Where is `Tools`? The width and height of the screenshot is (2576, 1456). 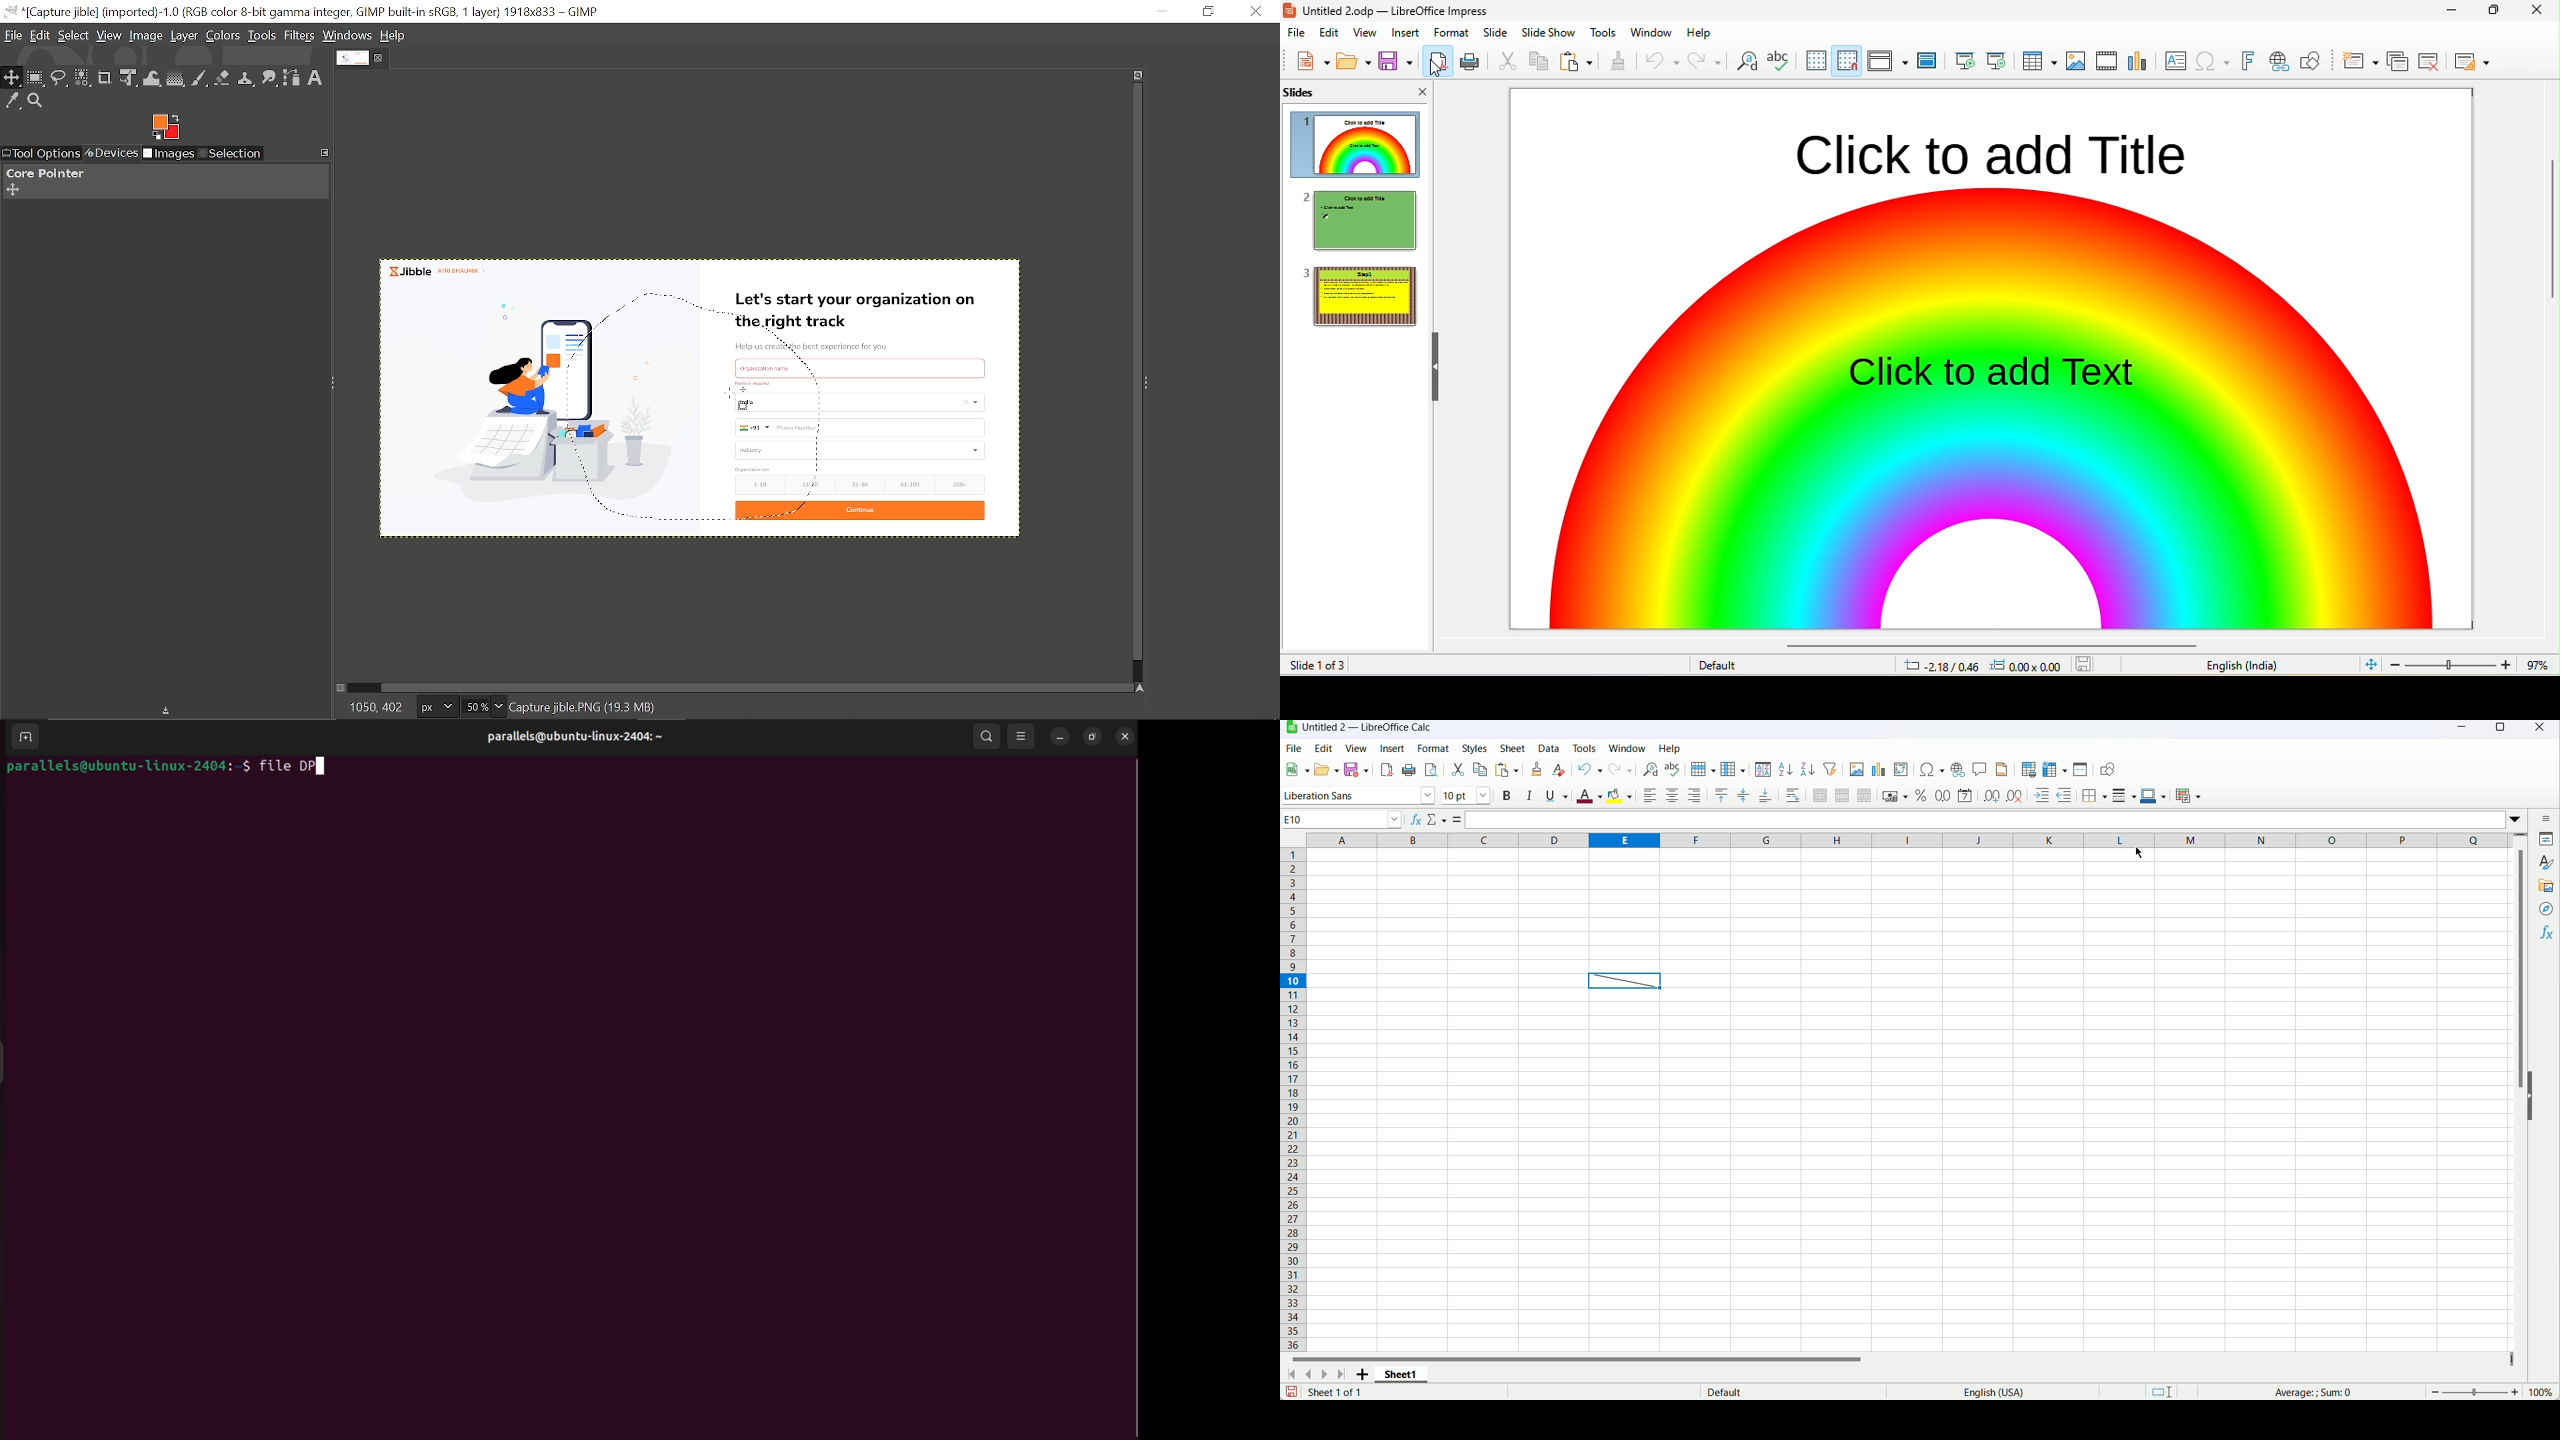
Tools is located at coordinates (1583, 747).